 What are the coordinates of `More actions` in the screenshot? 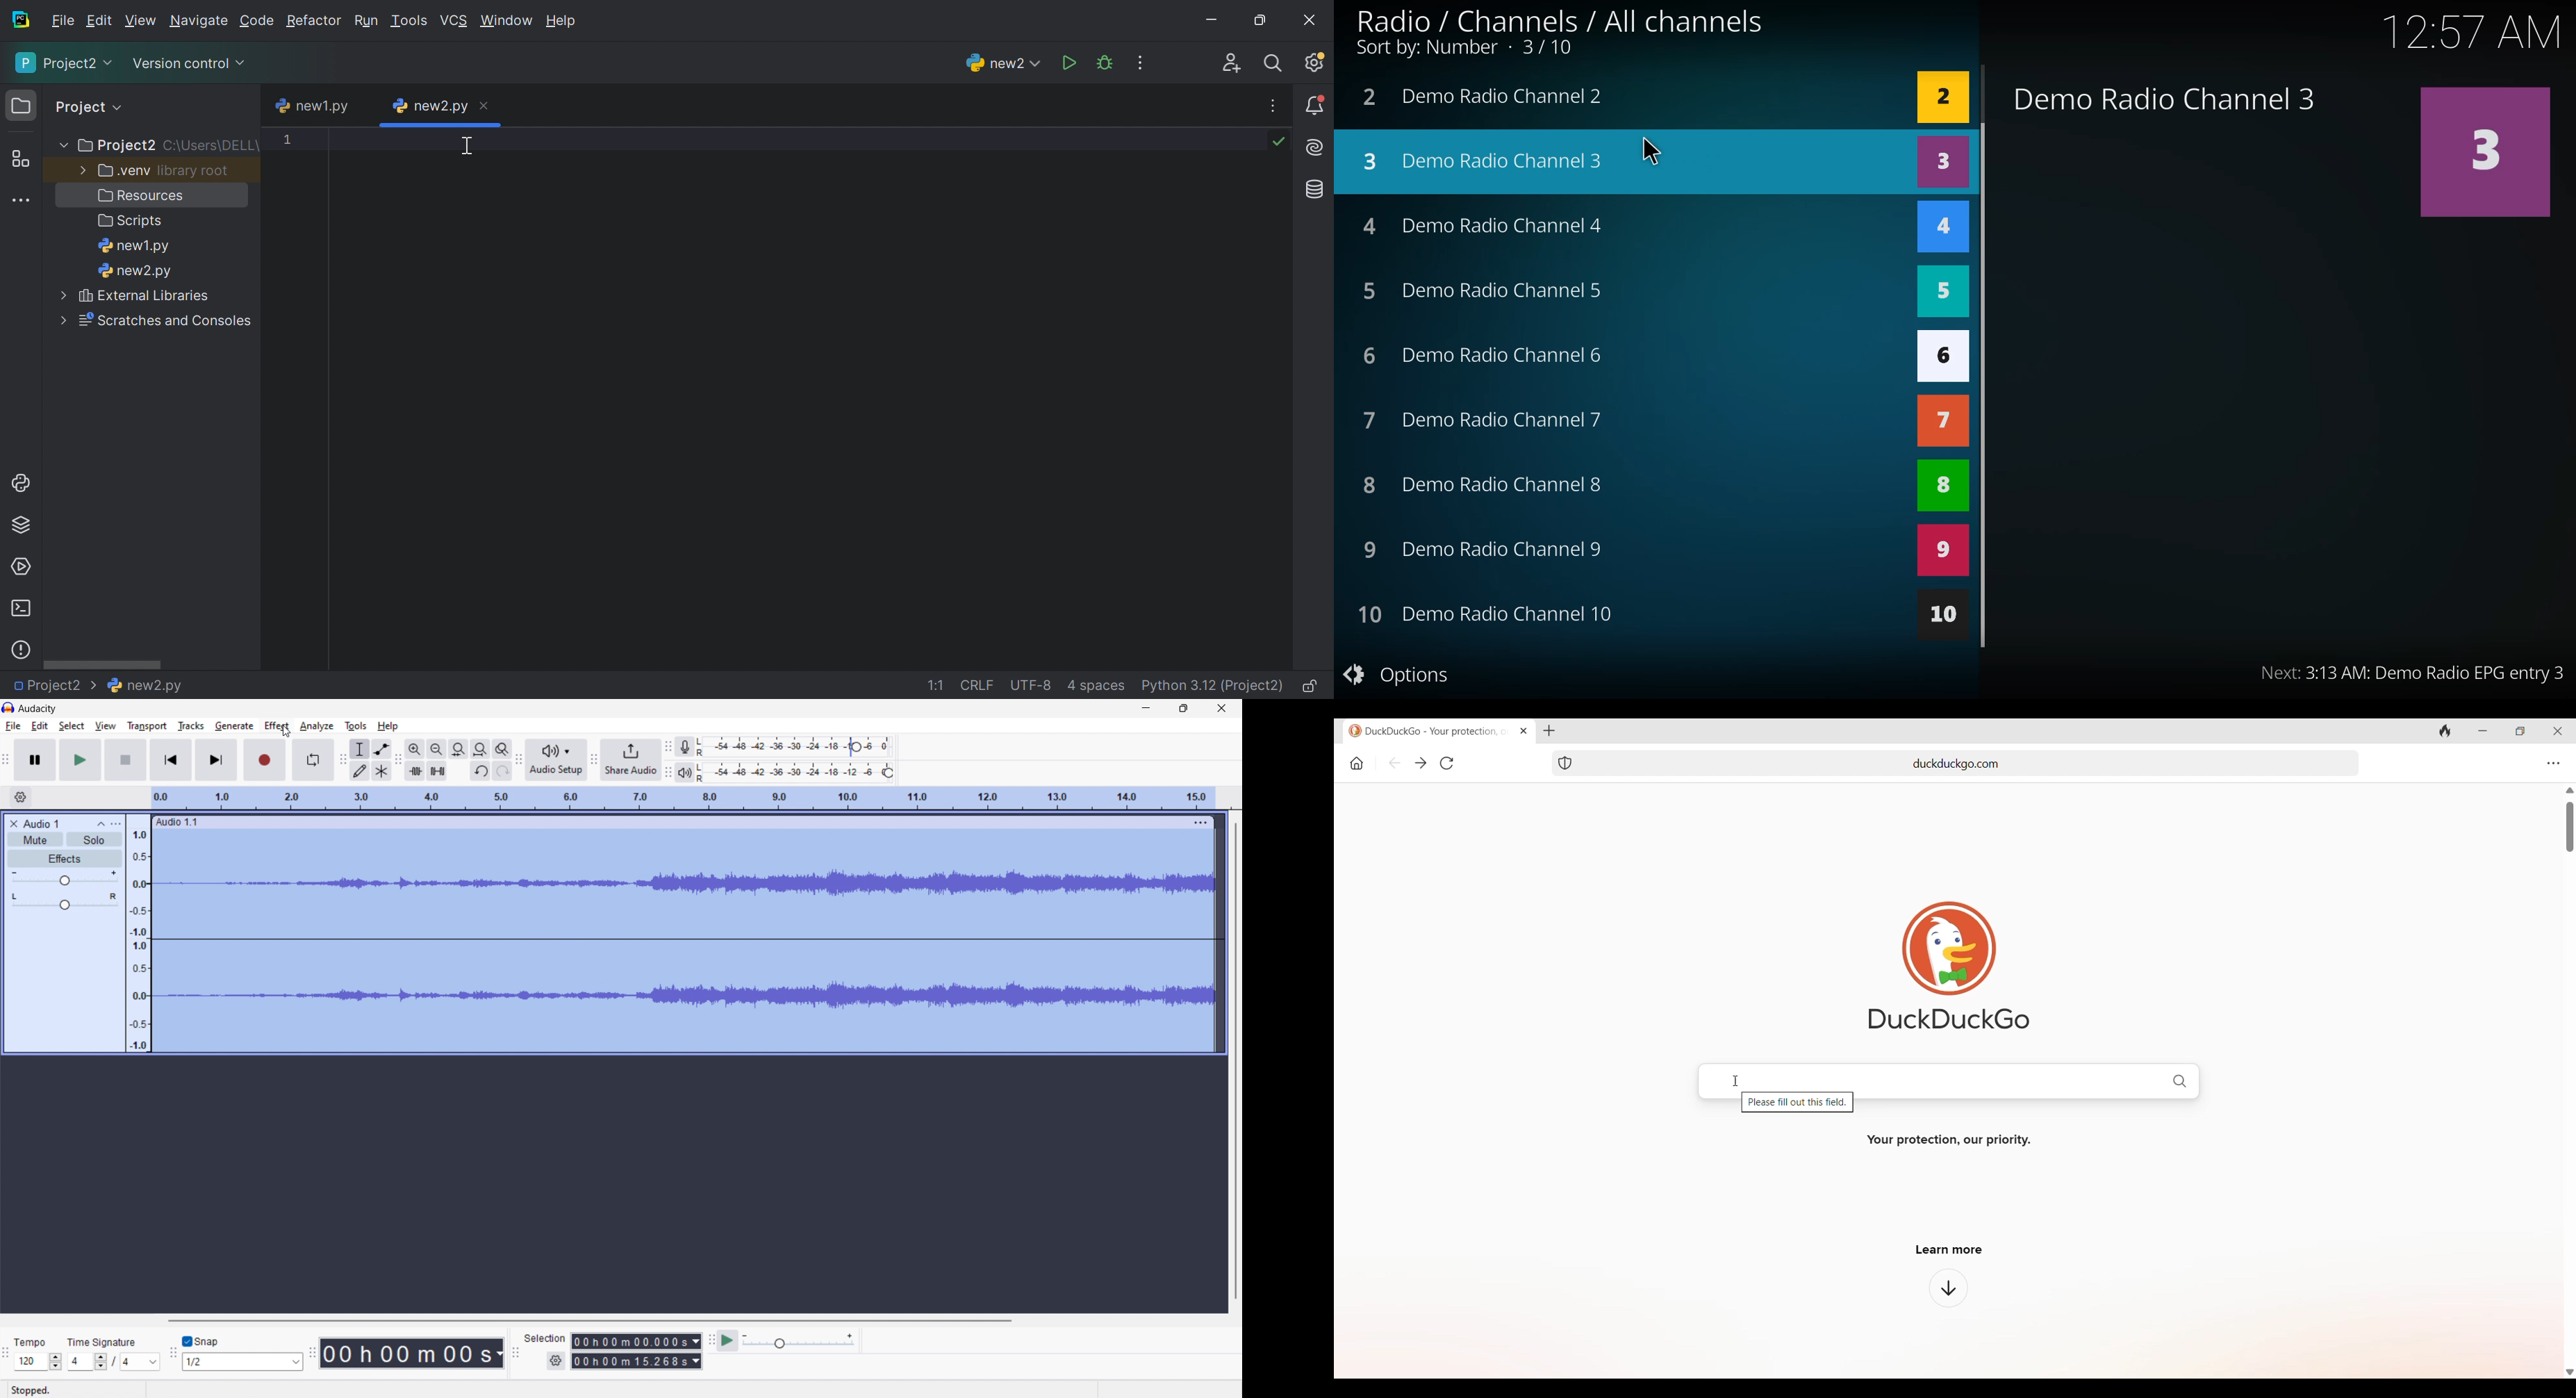 It's located at (1139, 63).